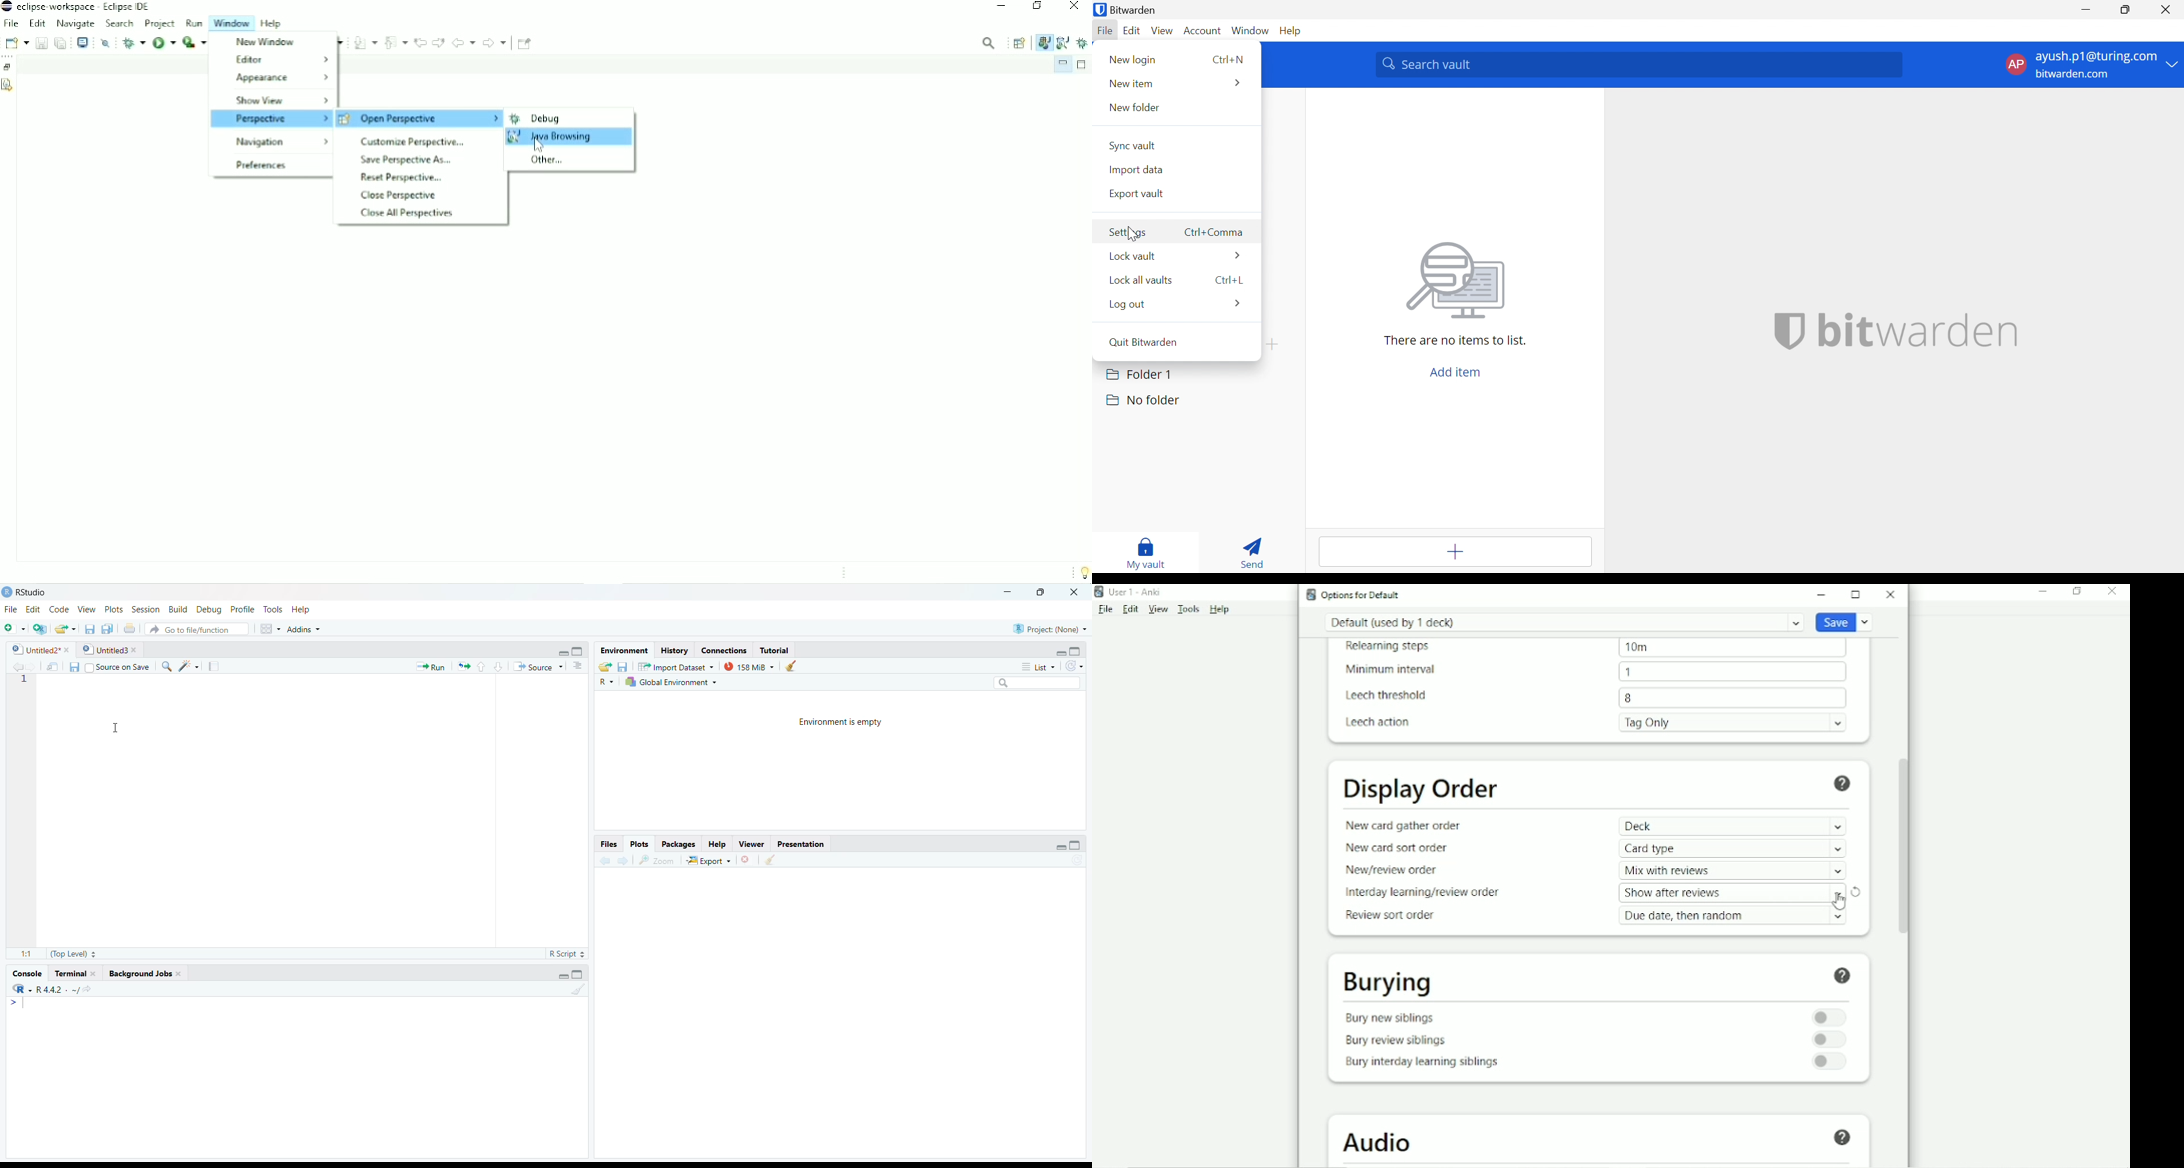  I want to click on Help, so click(313, 609).